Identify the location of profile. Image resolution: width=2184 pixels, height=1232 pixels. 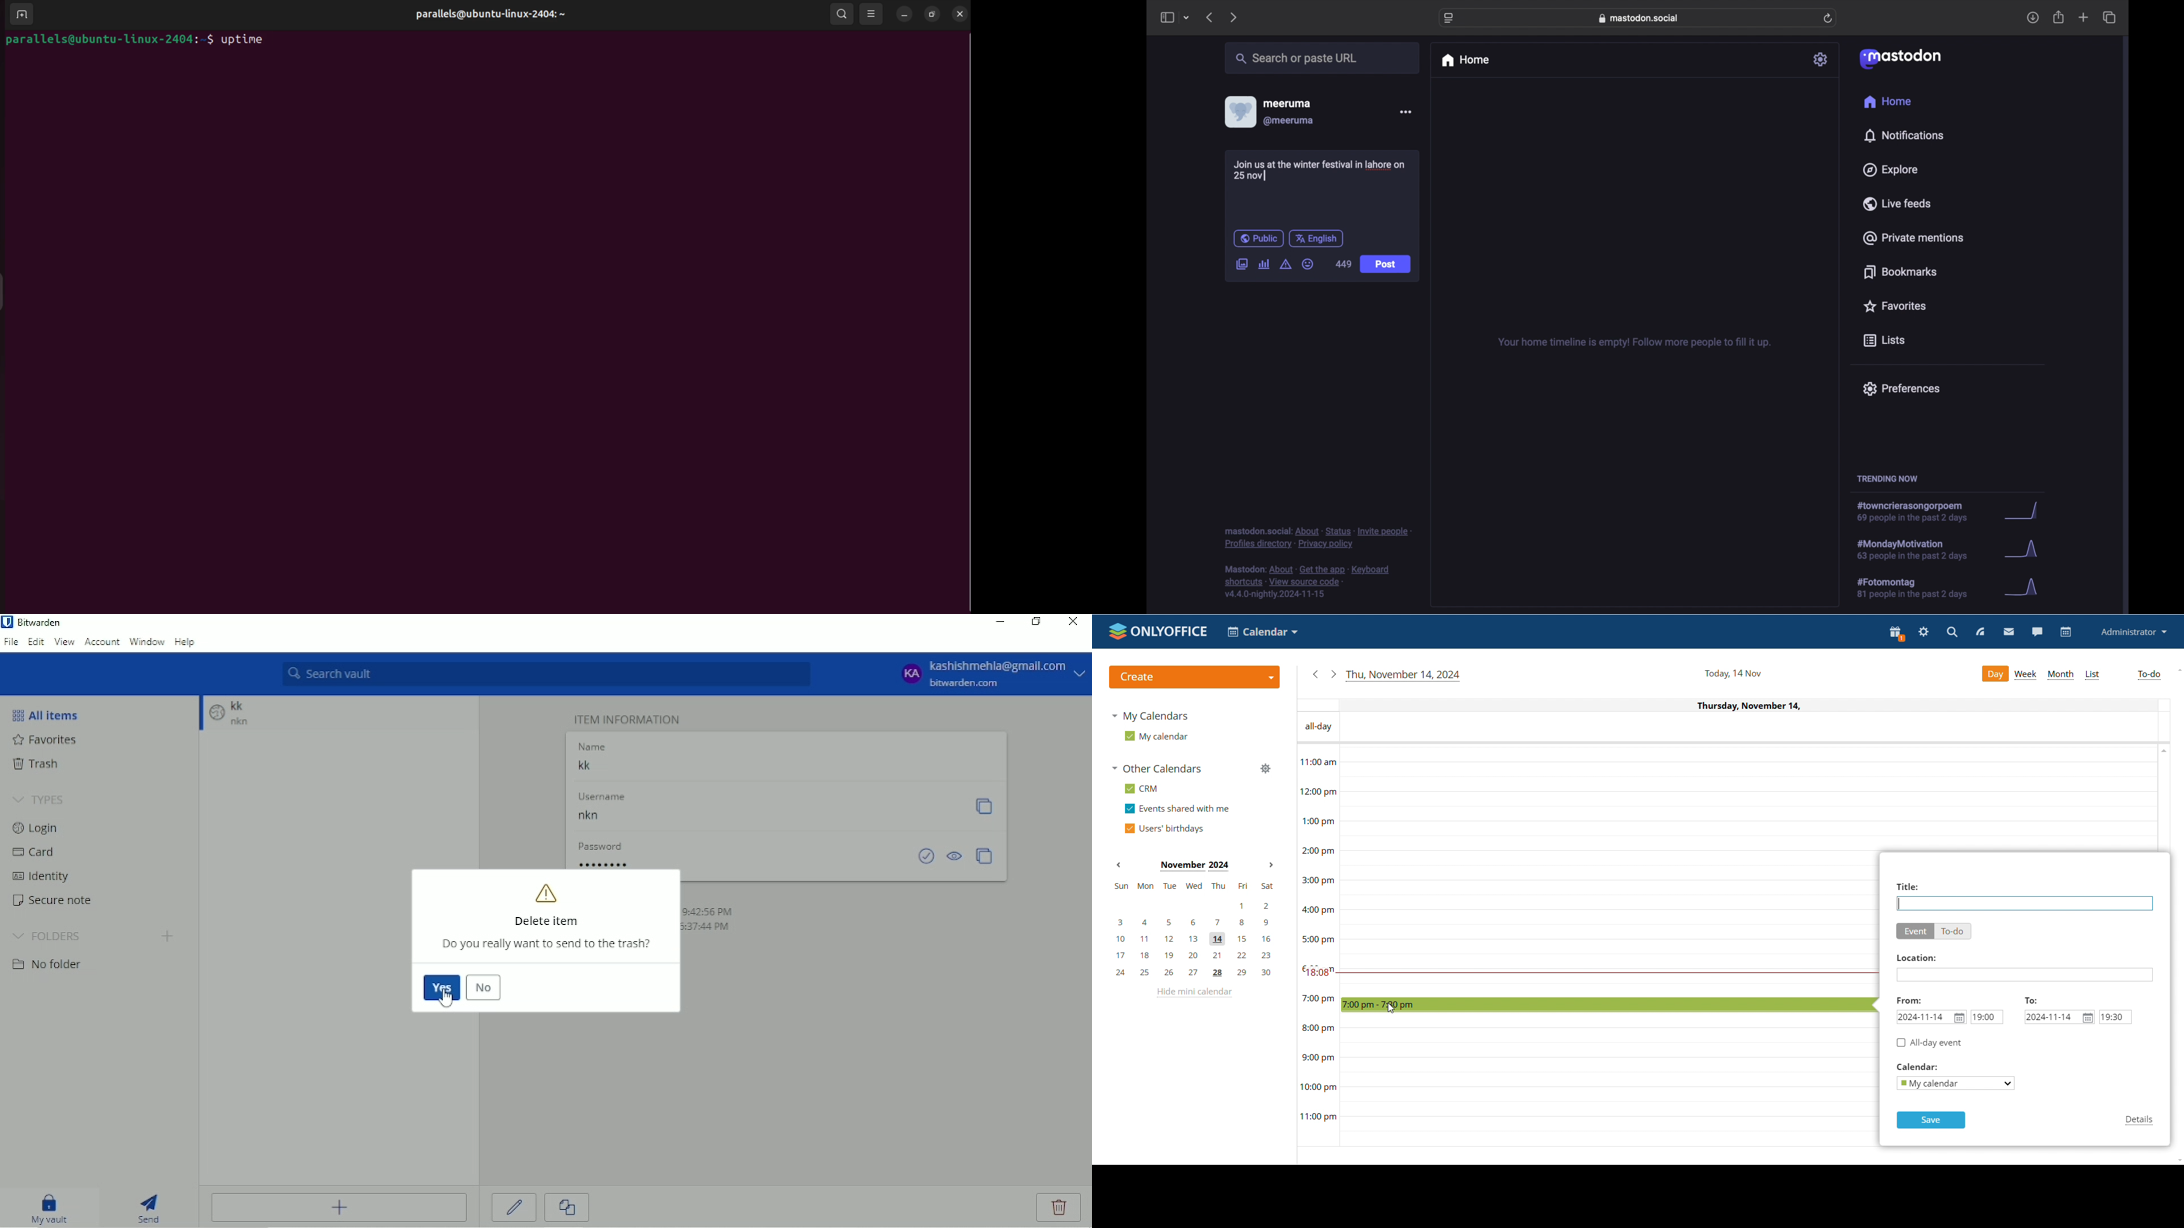
(910, 675).